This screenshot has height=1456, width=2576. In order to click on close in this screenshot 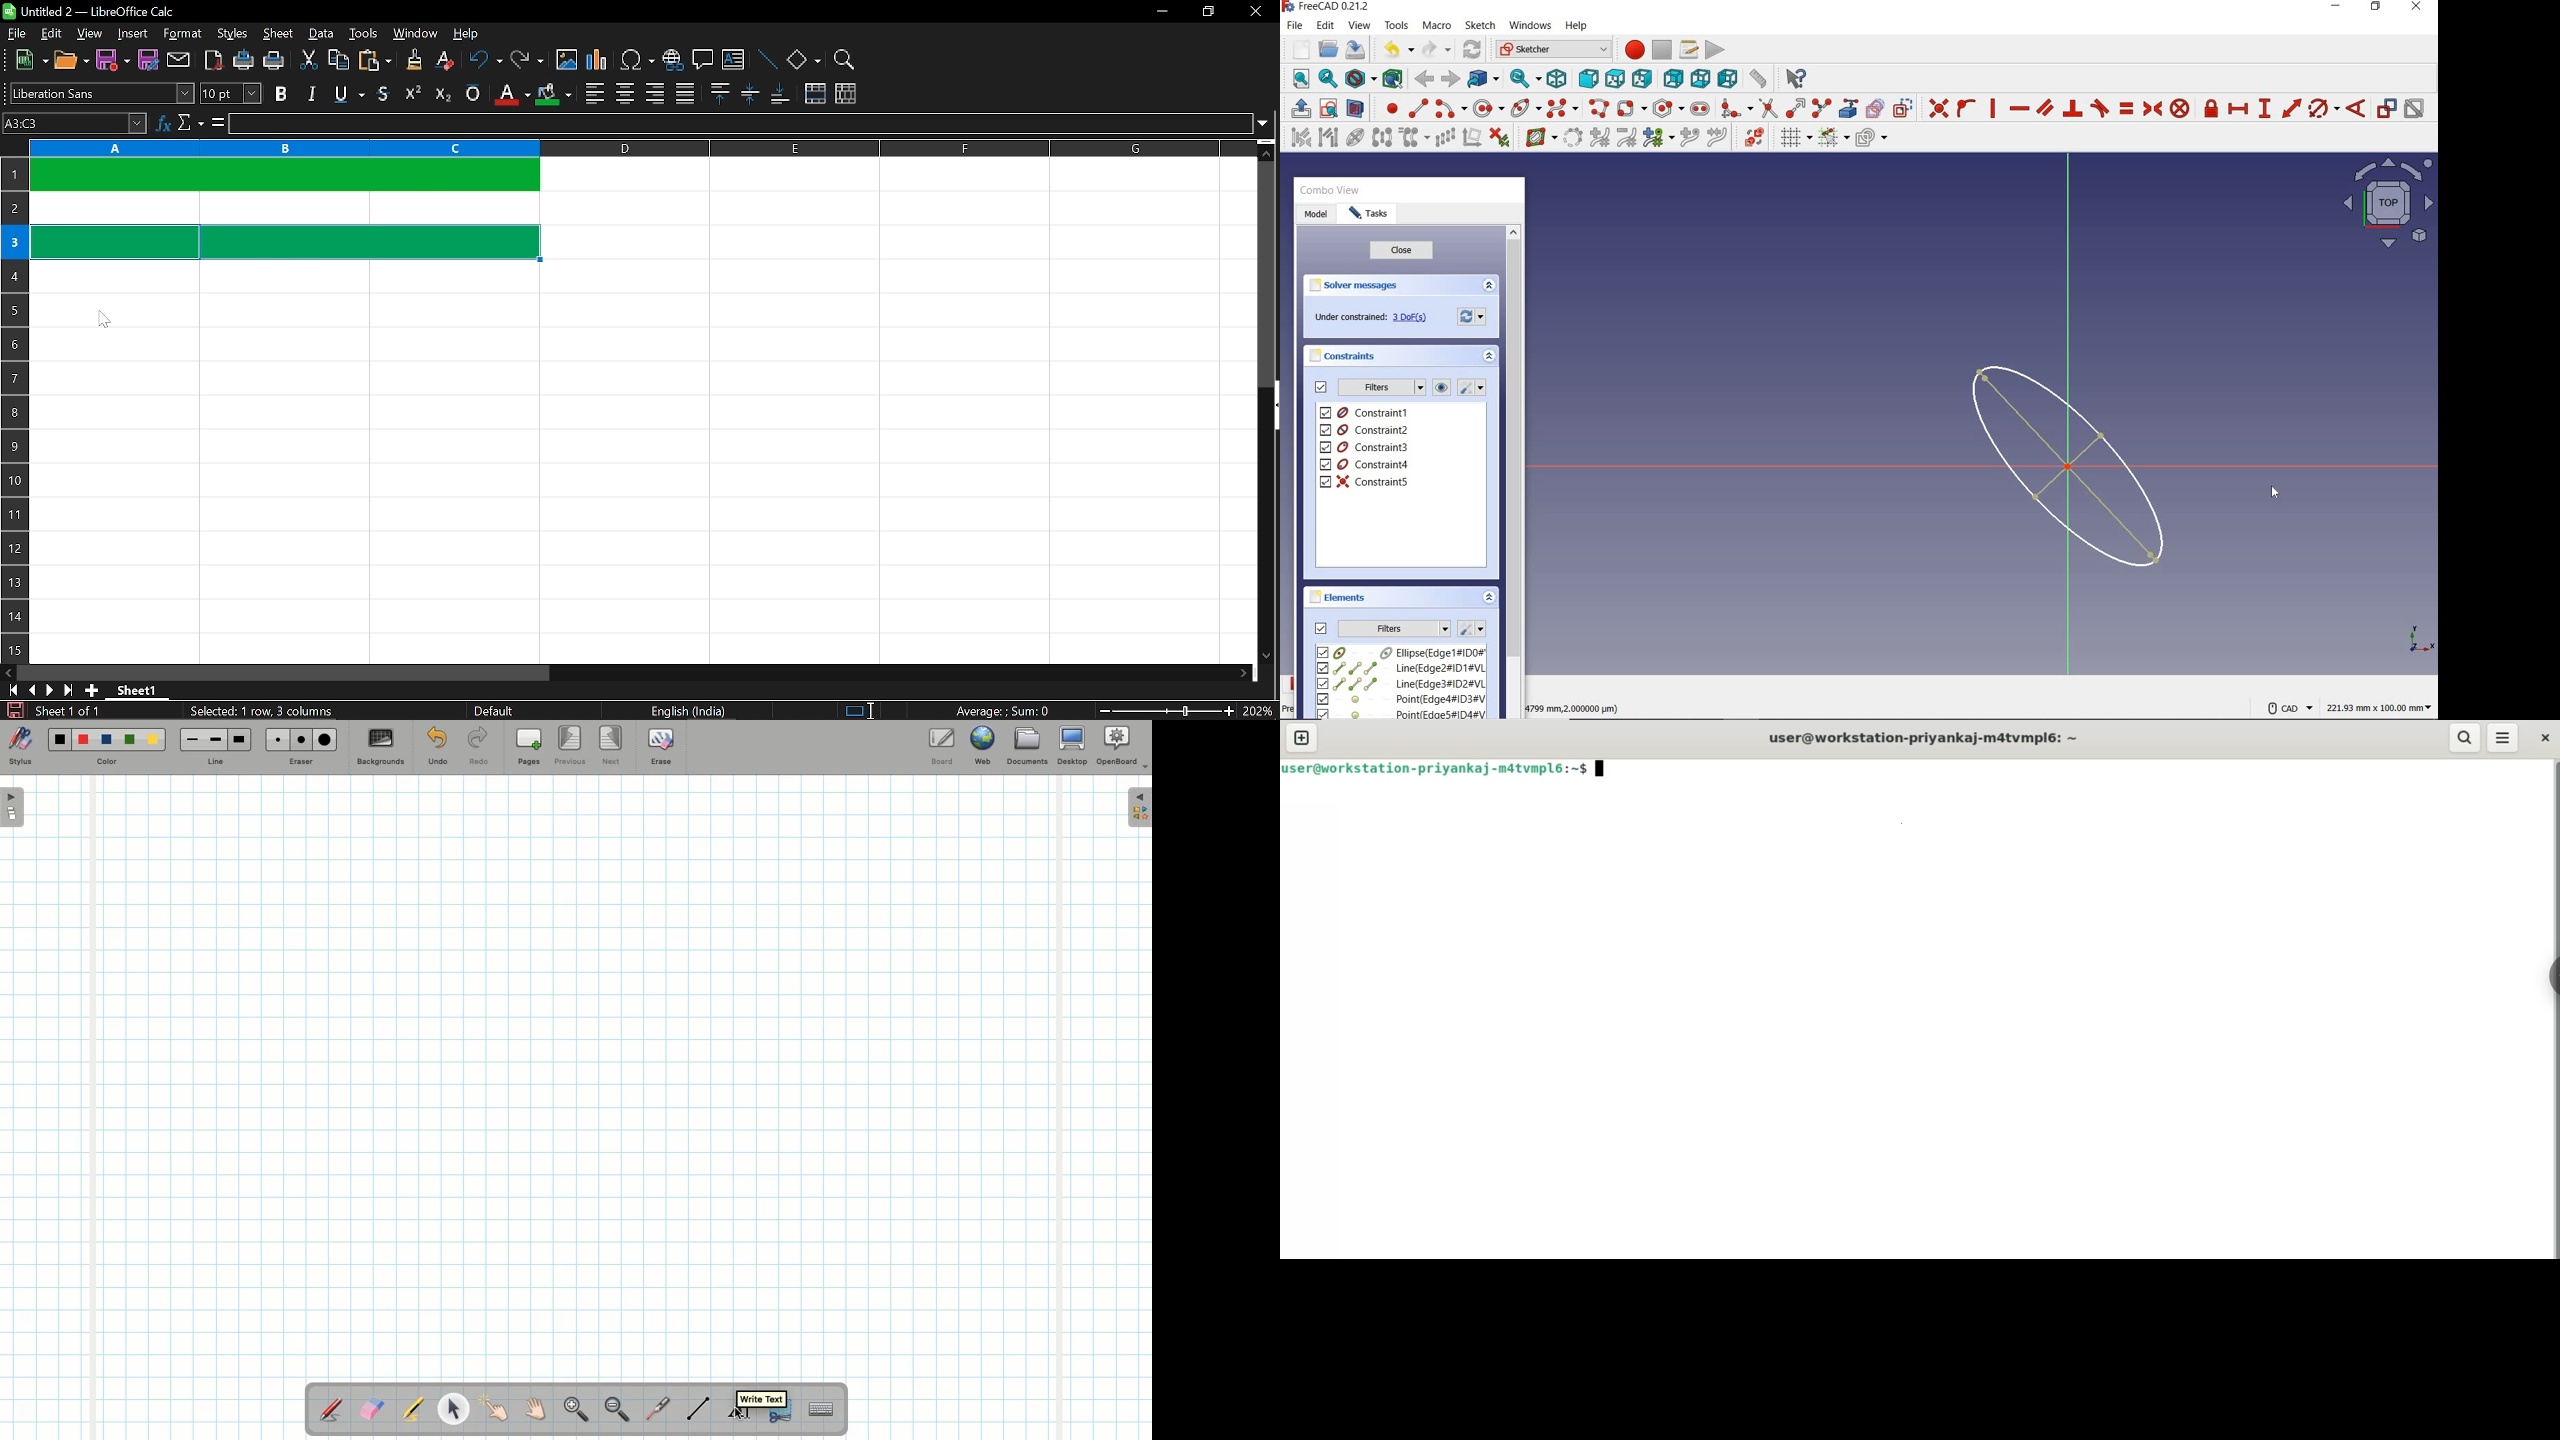, I will do `click(1401, 251)`.